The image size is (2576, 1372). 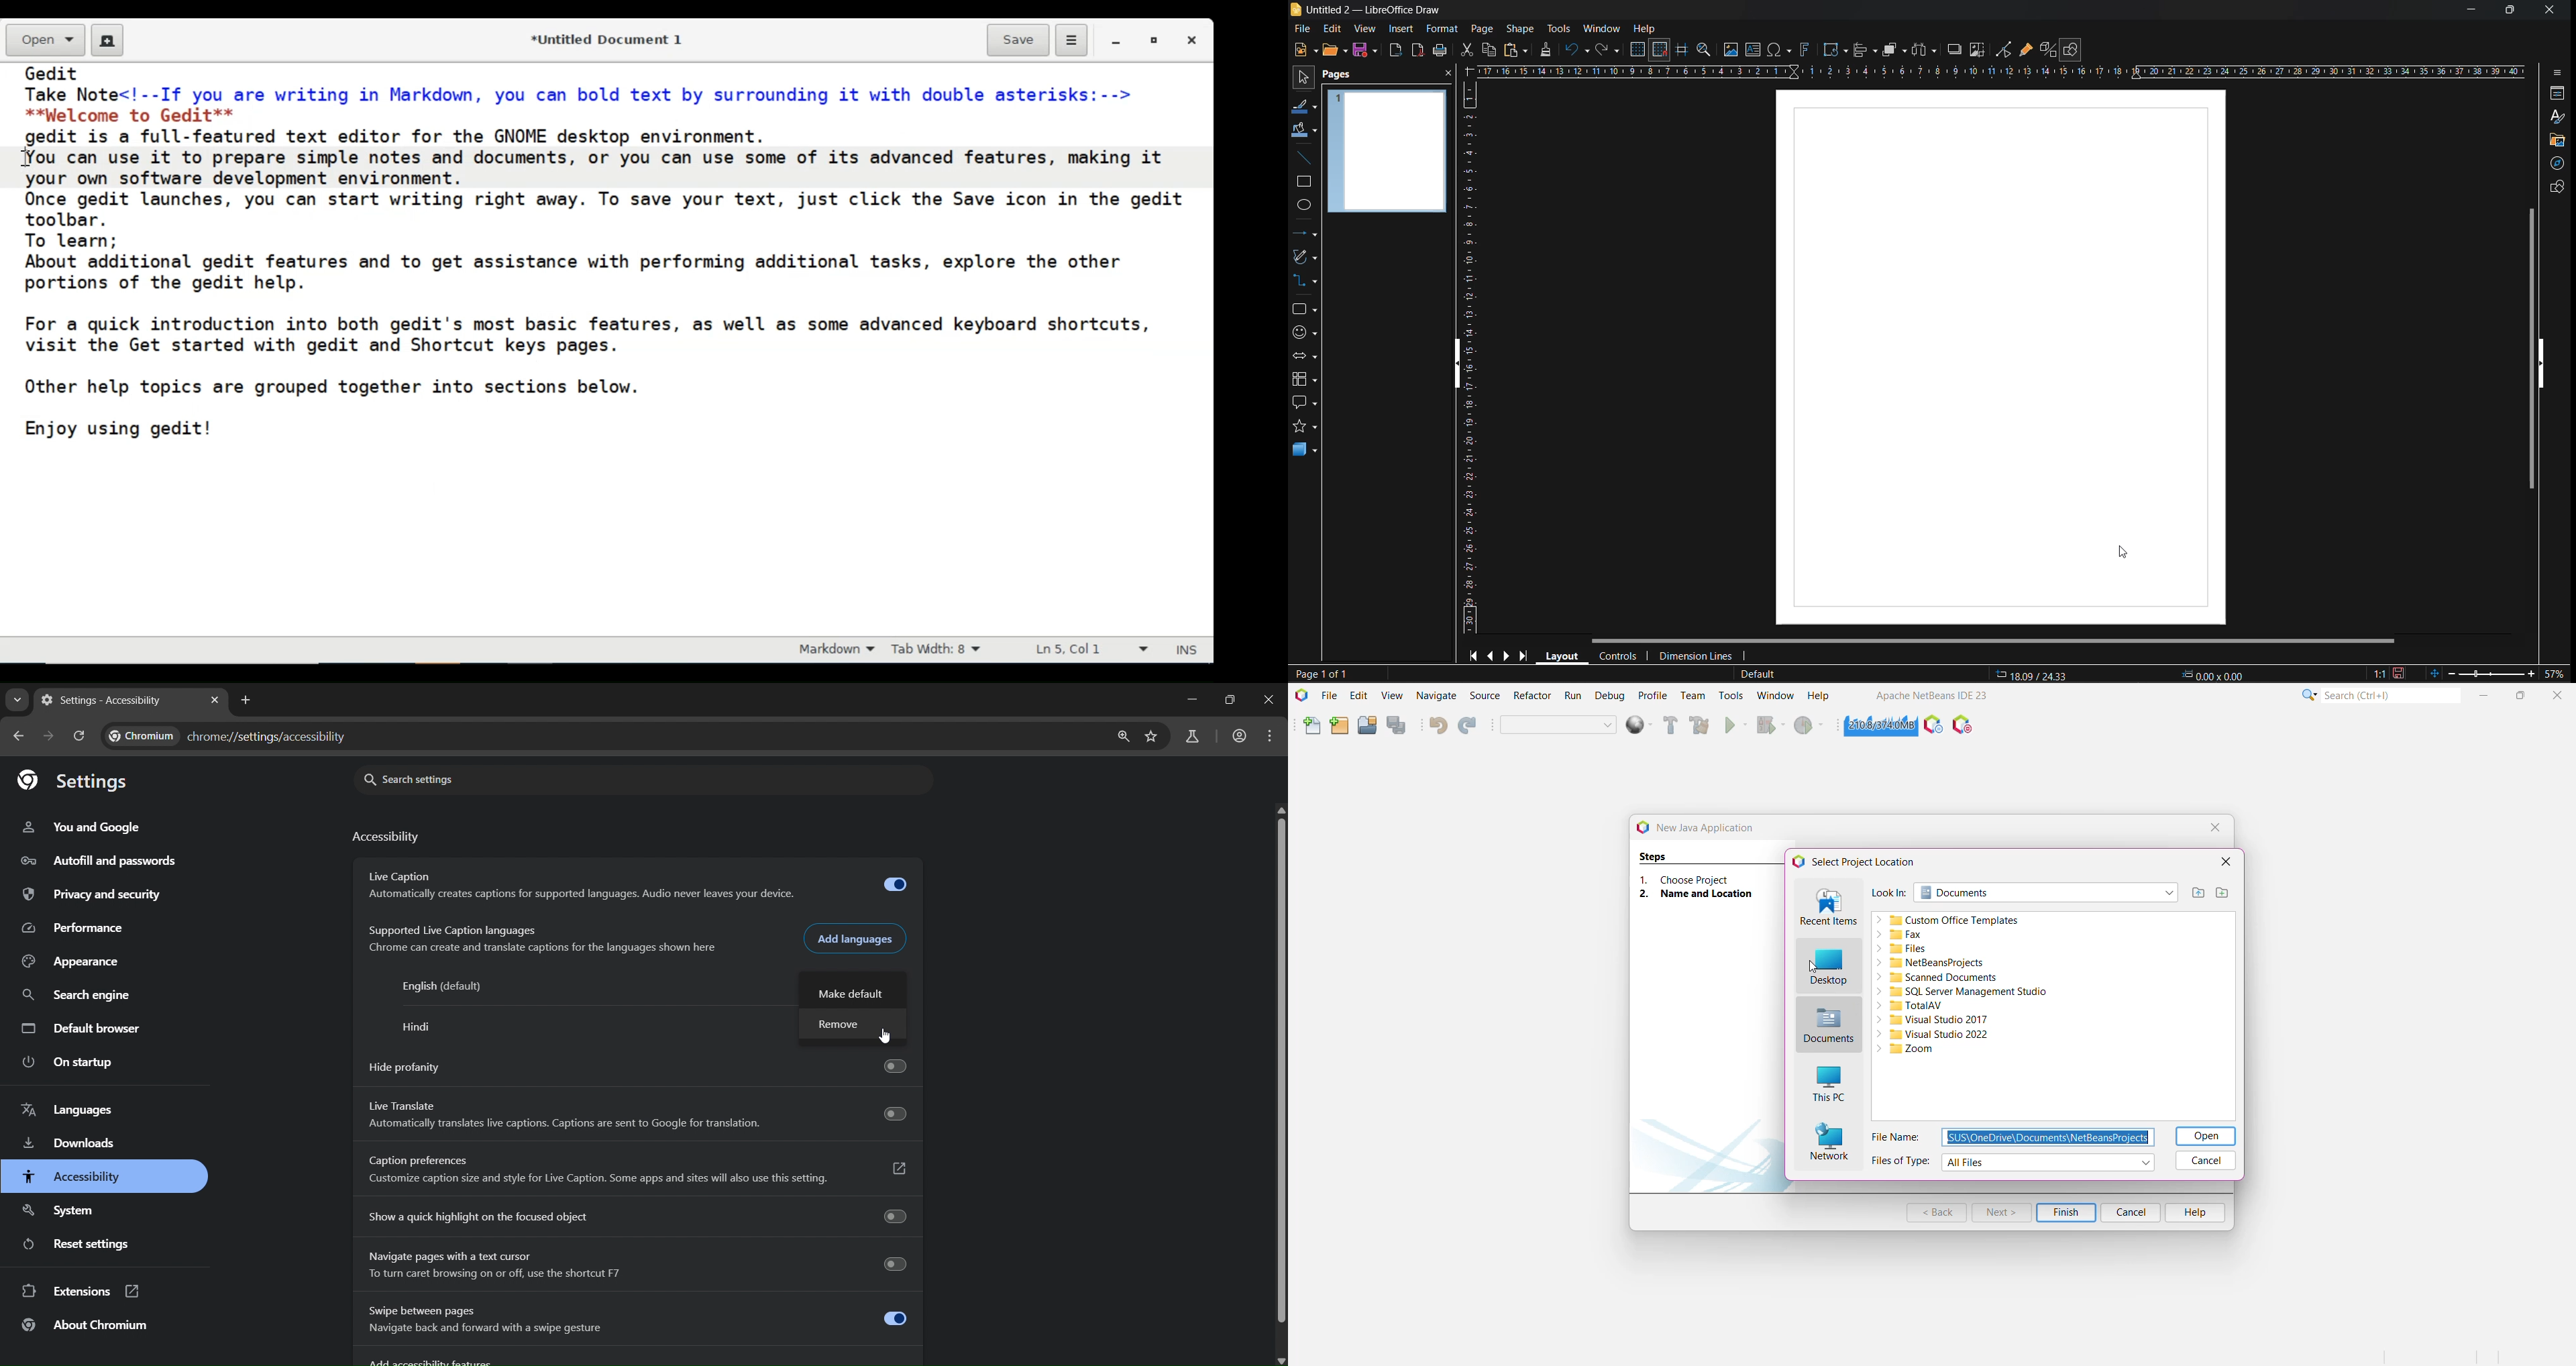 What do you see at coordinates (1441, 51) in the screenshot?
I see `print` at bounding box center [1441, 51].